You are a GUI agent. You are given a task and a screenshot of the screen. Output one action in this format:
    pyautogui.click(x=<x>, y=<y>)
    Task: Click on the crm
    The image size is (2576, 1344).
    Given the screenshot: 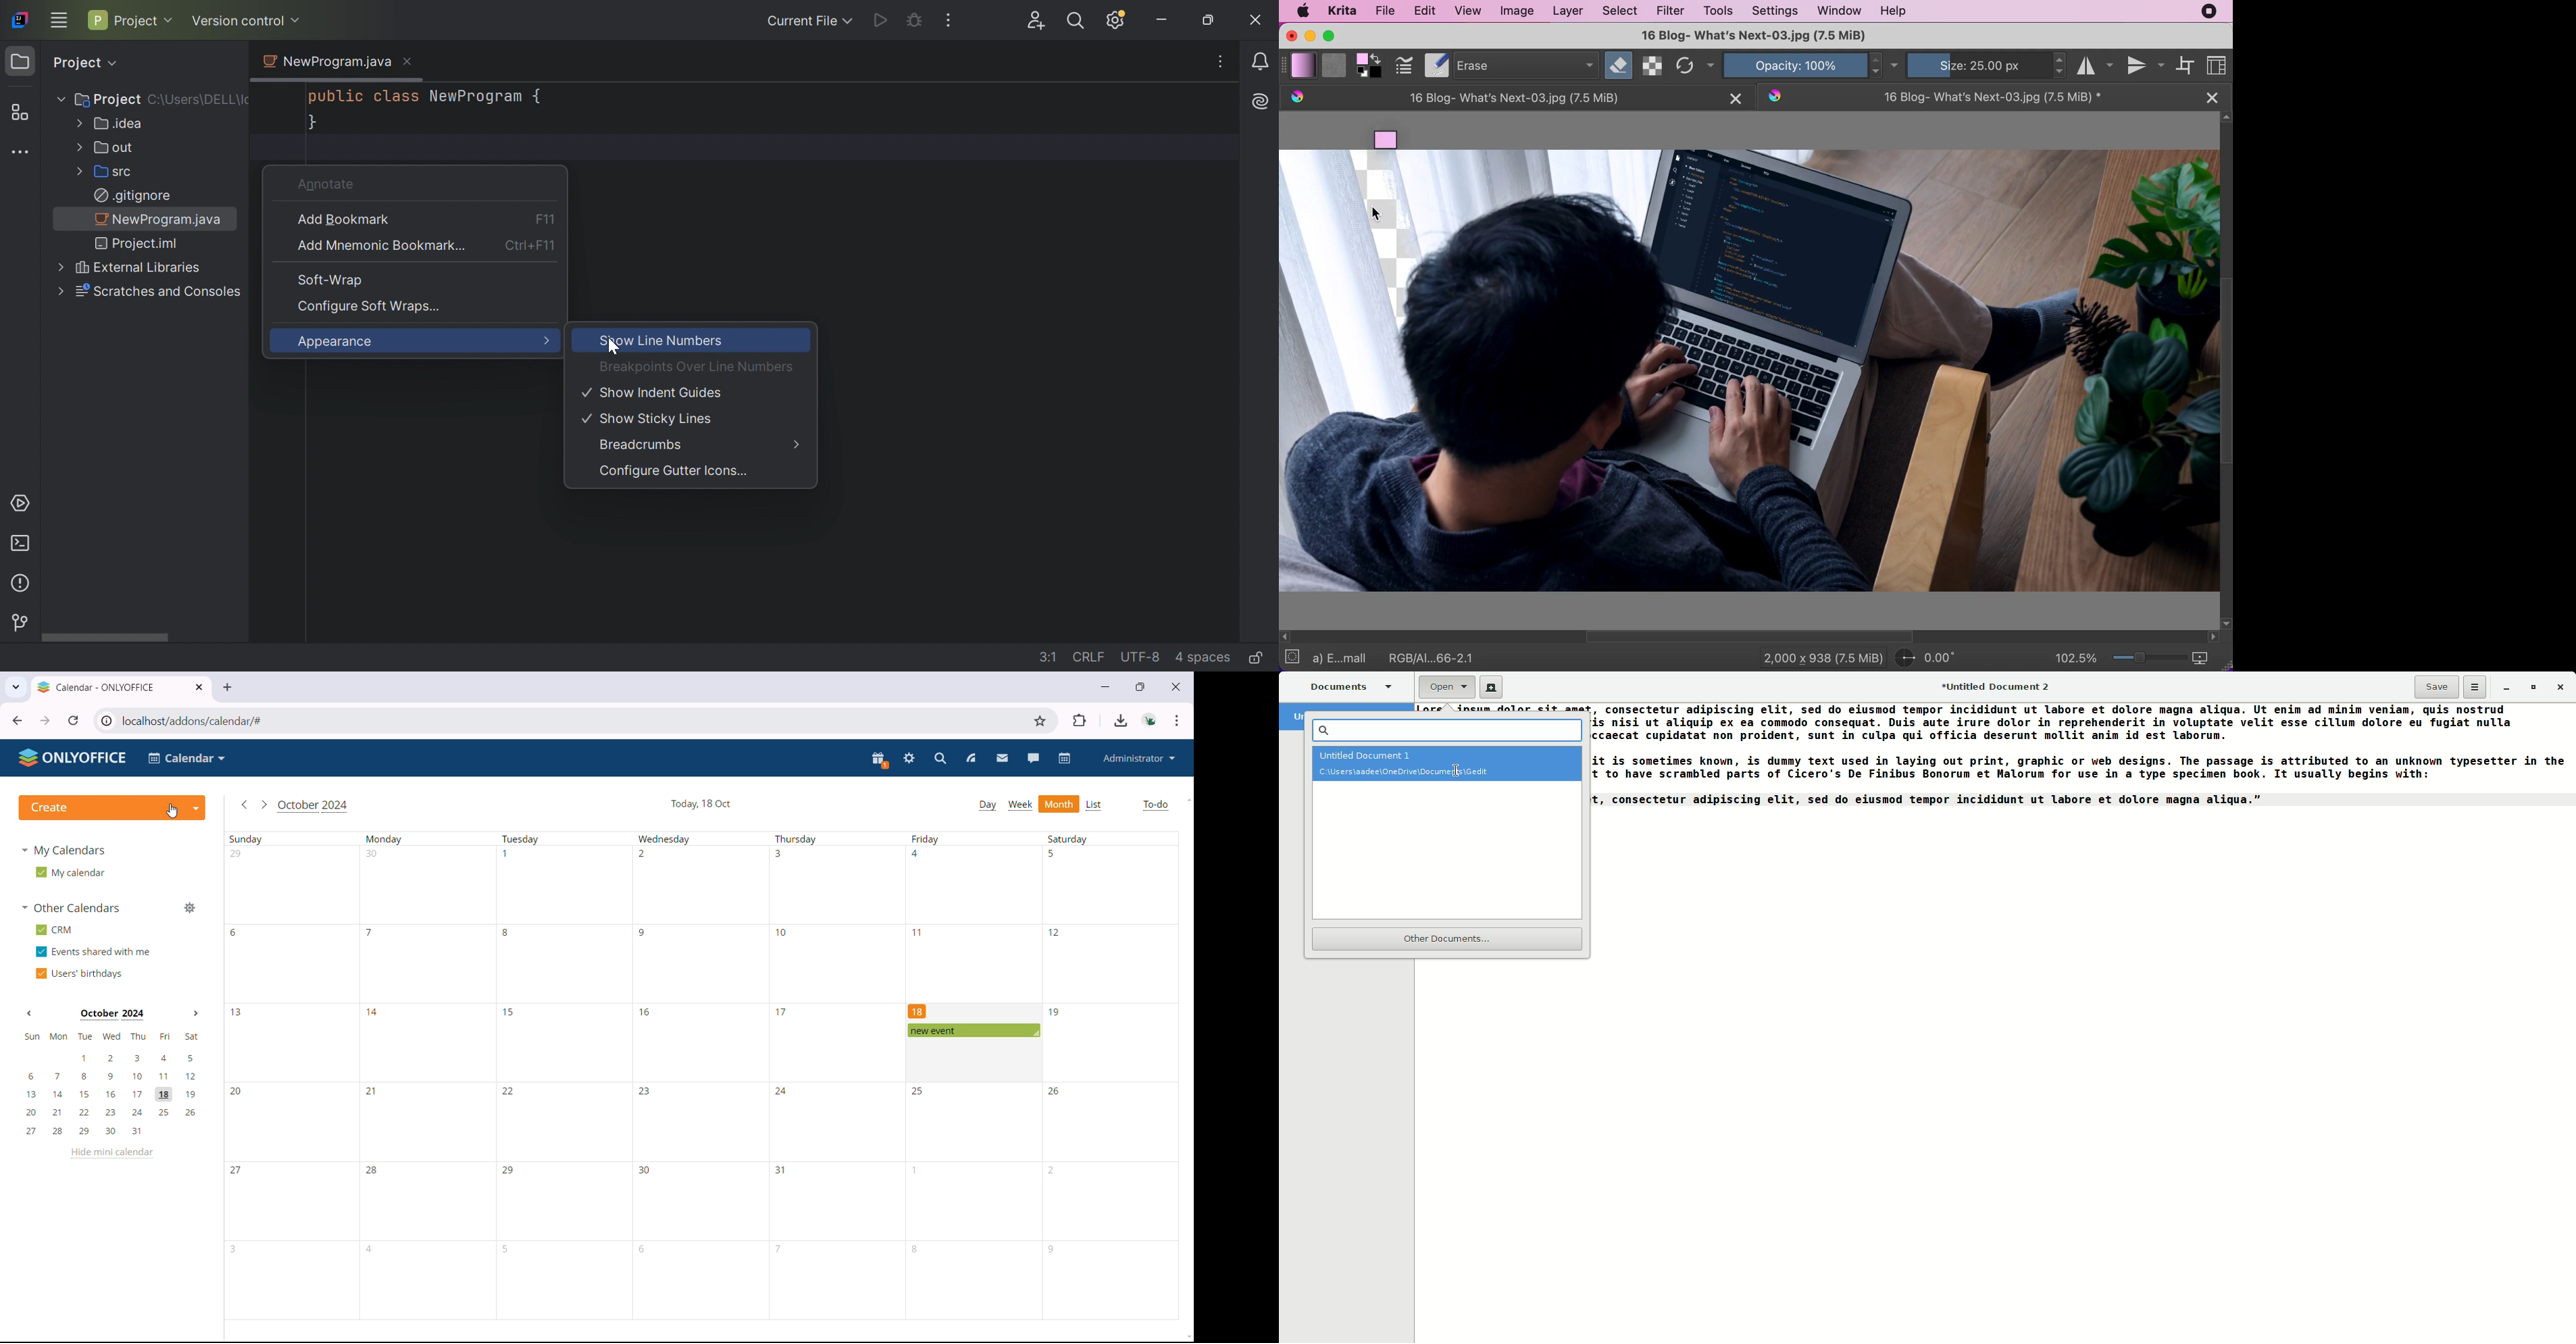 What is the action you would take?
    pyautogui.click(x=54, y=930)
    